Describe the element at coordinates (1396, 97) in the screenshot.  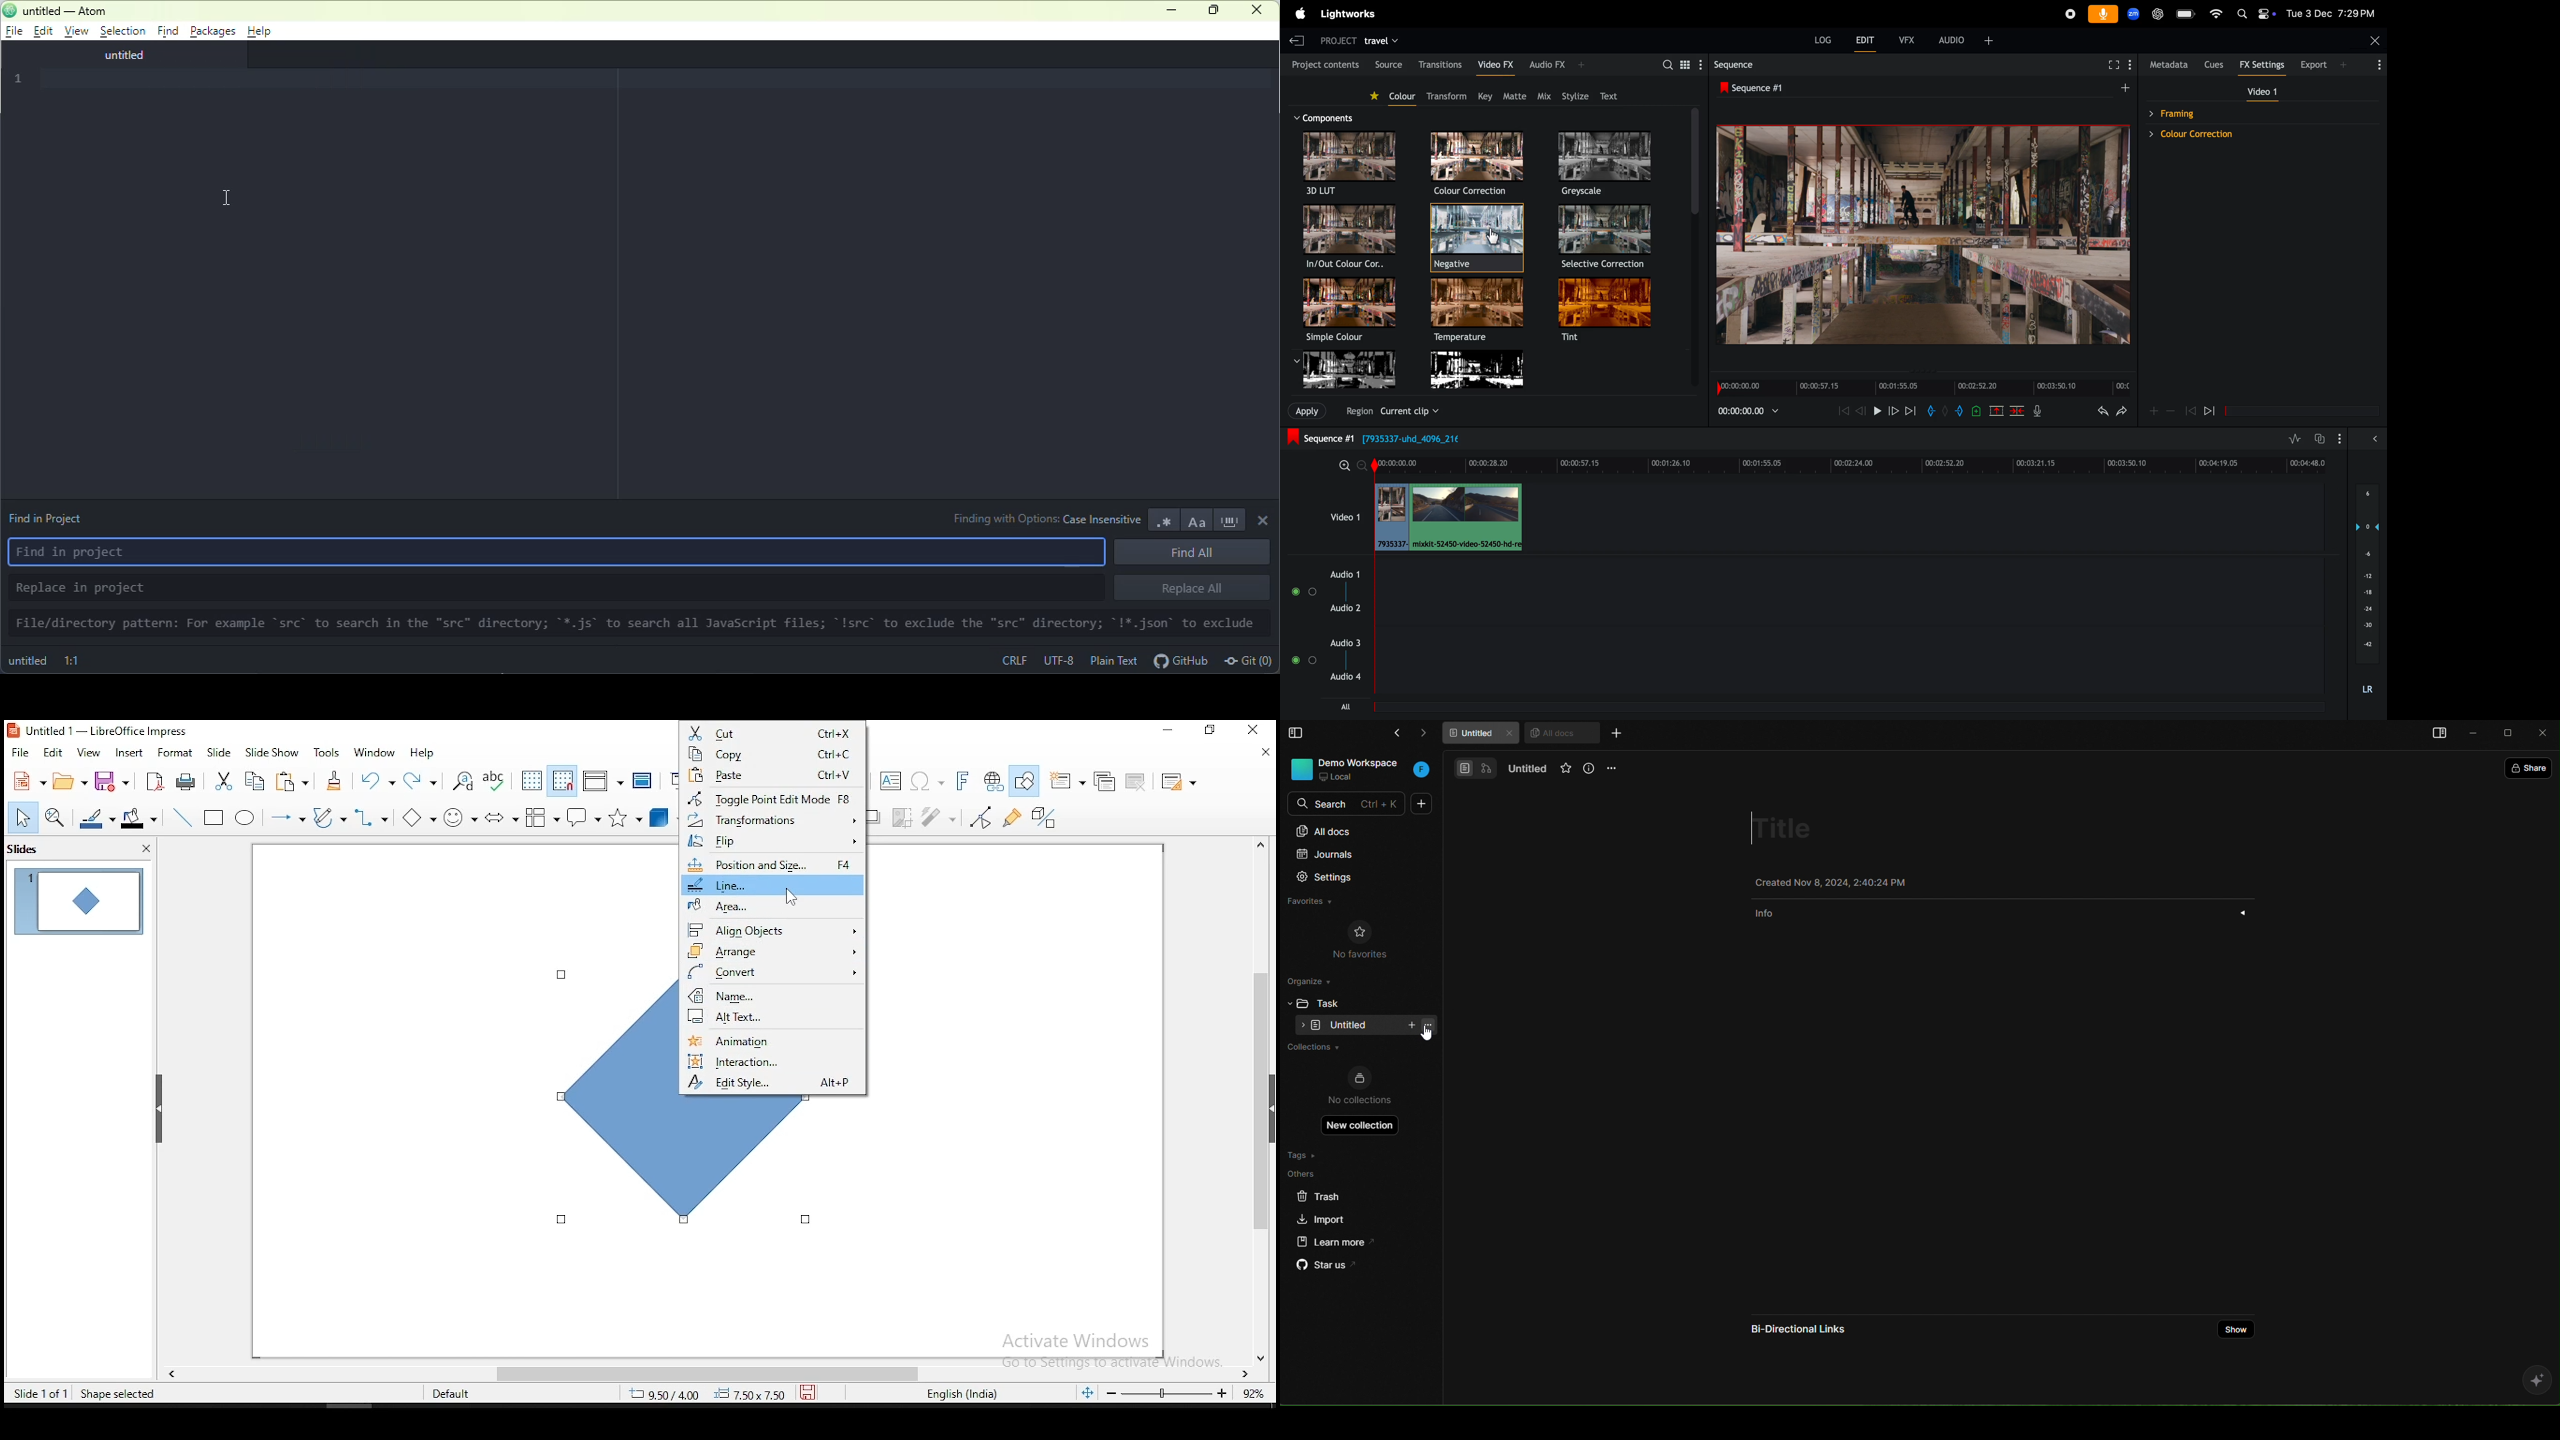
I see `color` at that location.